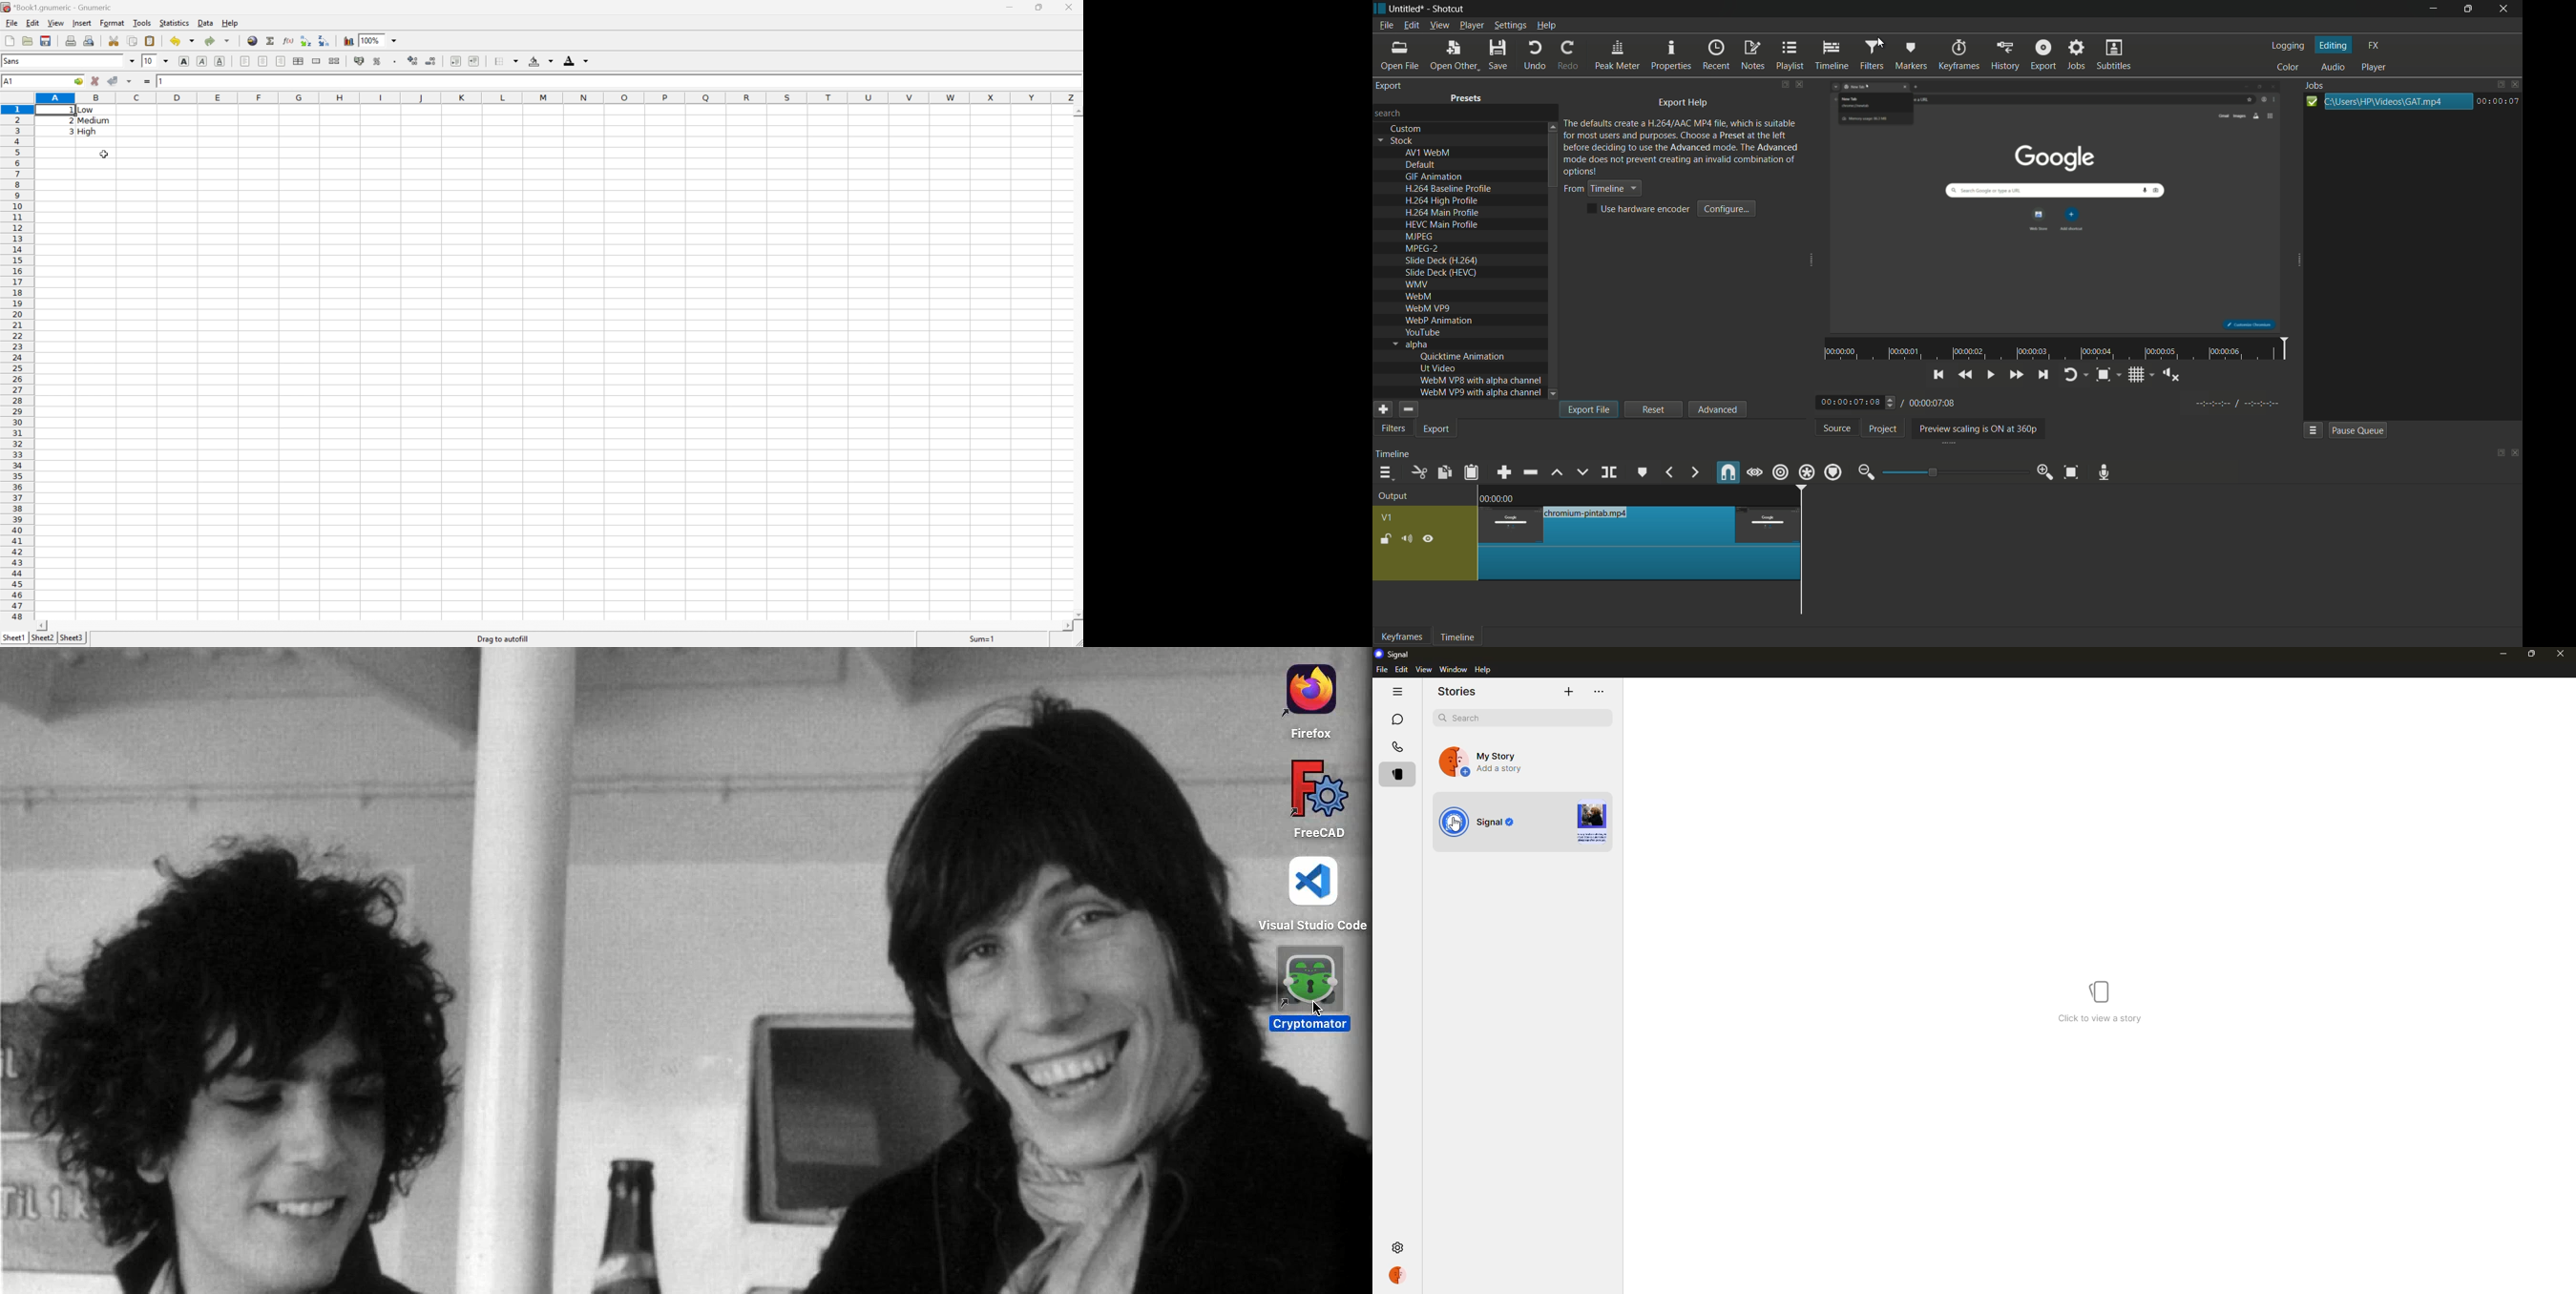  I want to click on Sans, so click(14, 61).